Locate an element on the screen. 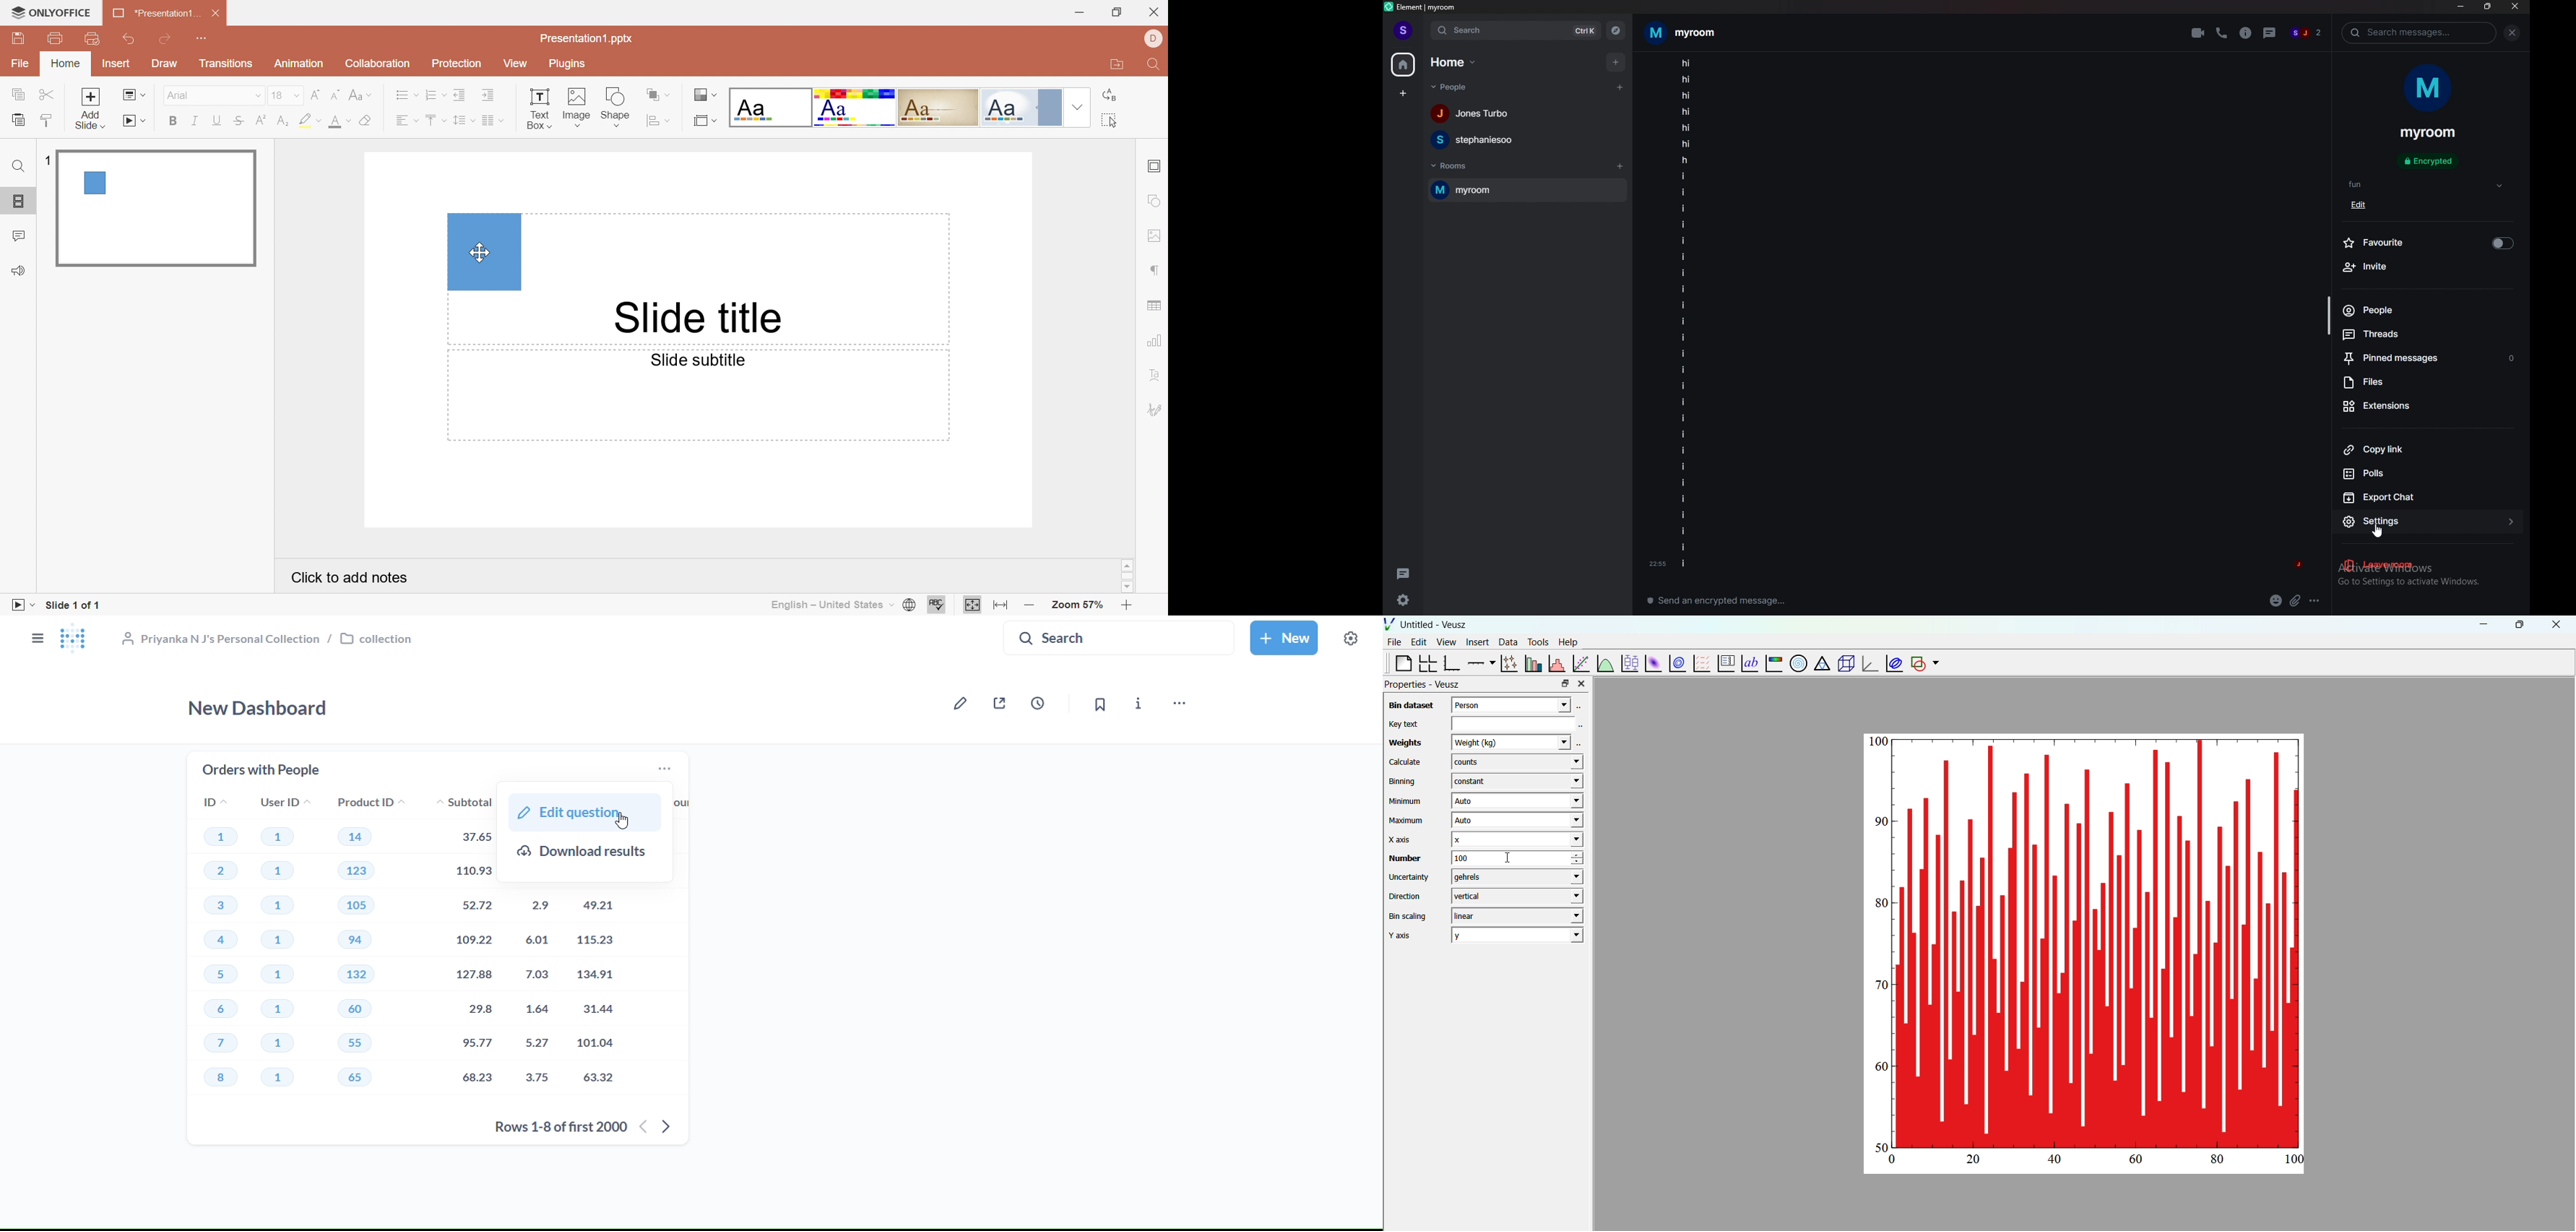 This screenshot has height=1232, width=2576. liner - drop down is located at coordinates (1514, 916).